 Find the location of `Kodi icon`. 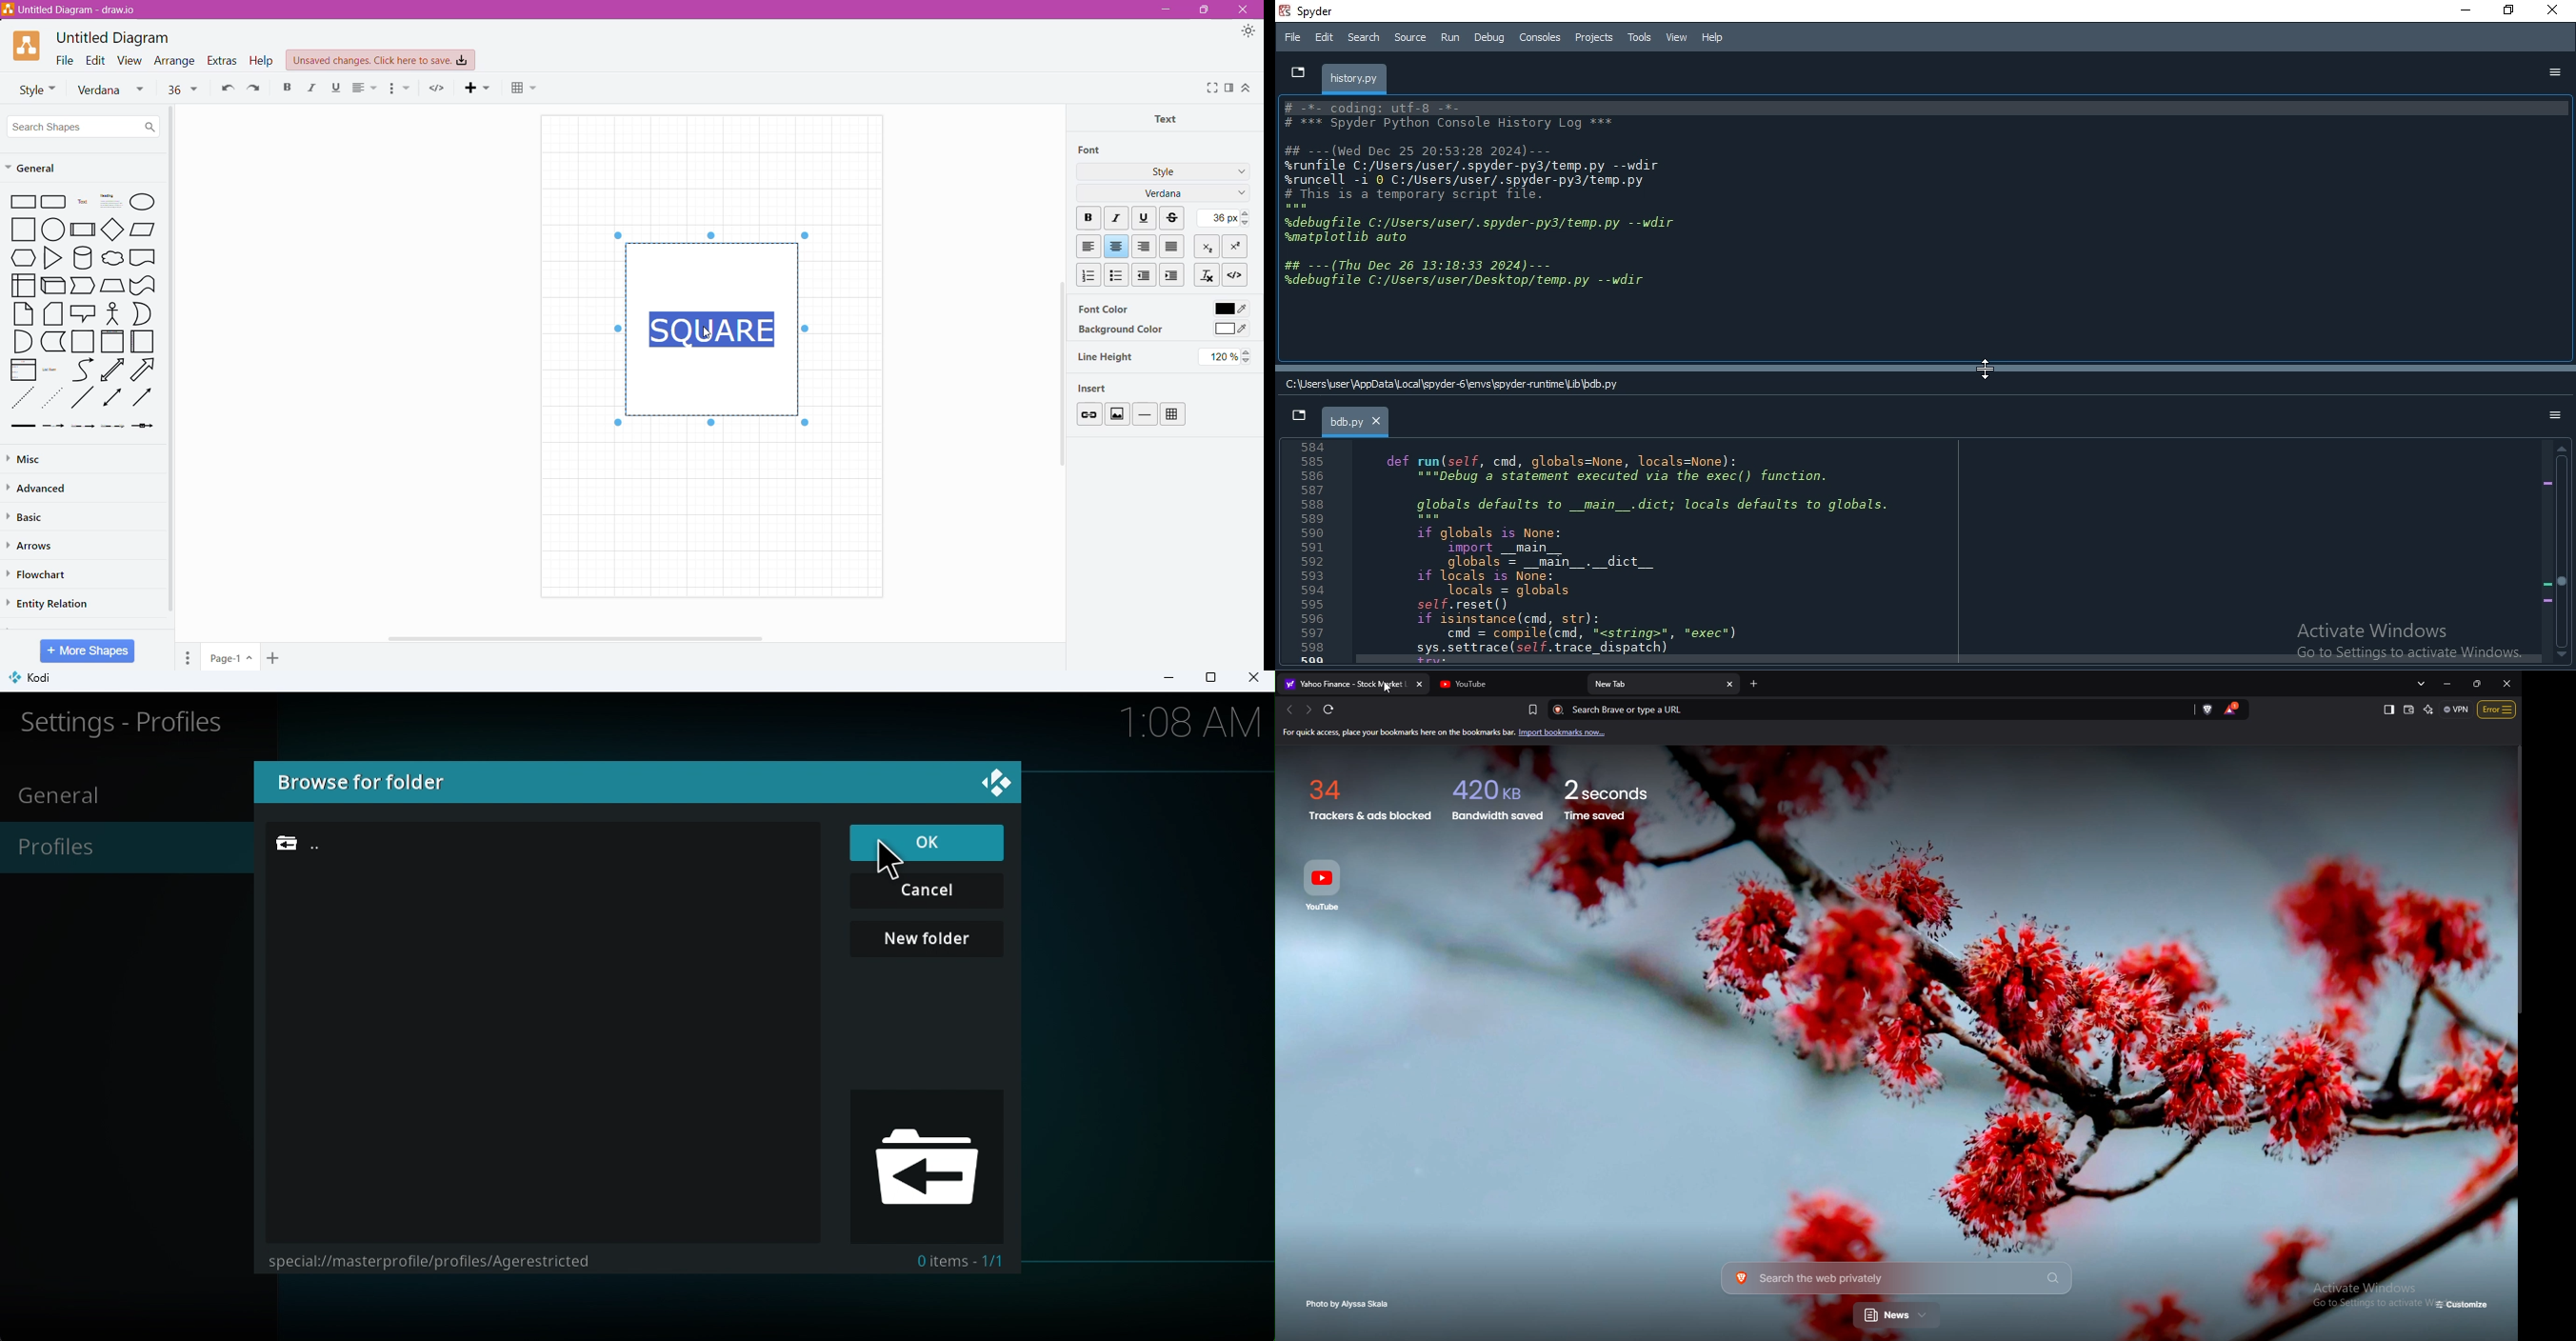

Kodi icon is located at coordinates (39, 682).